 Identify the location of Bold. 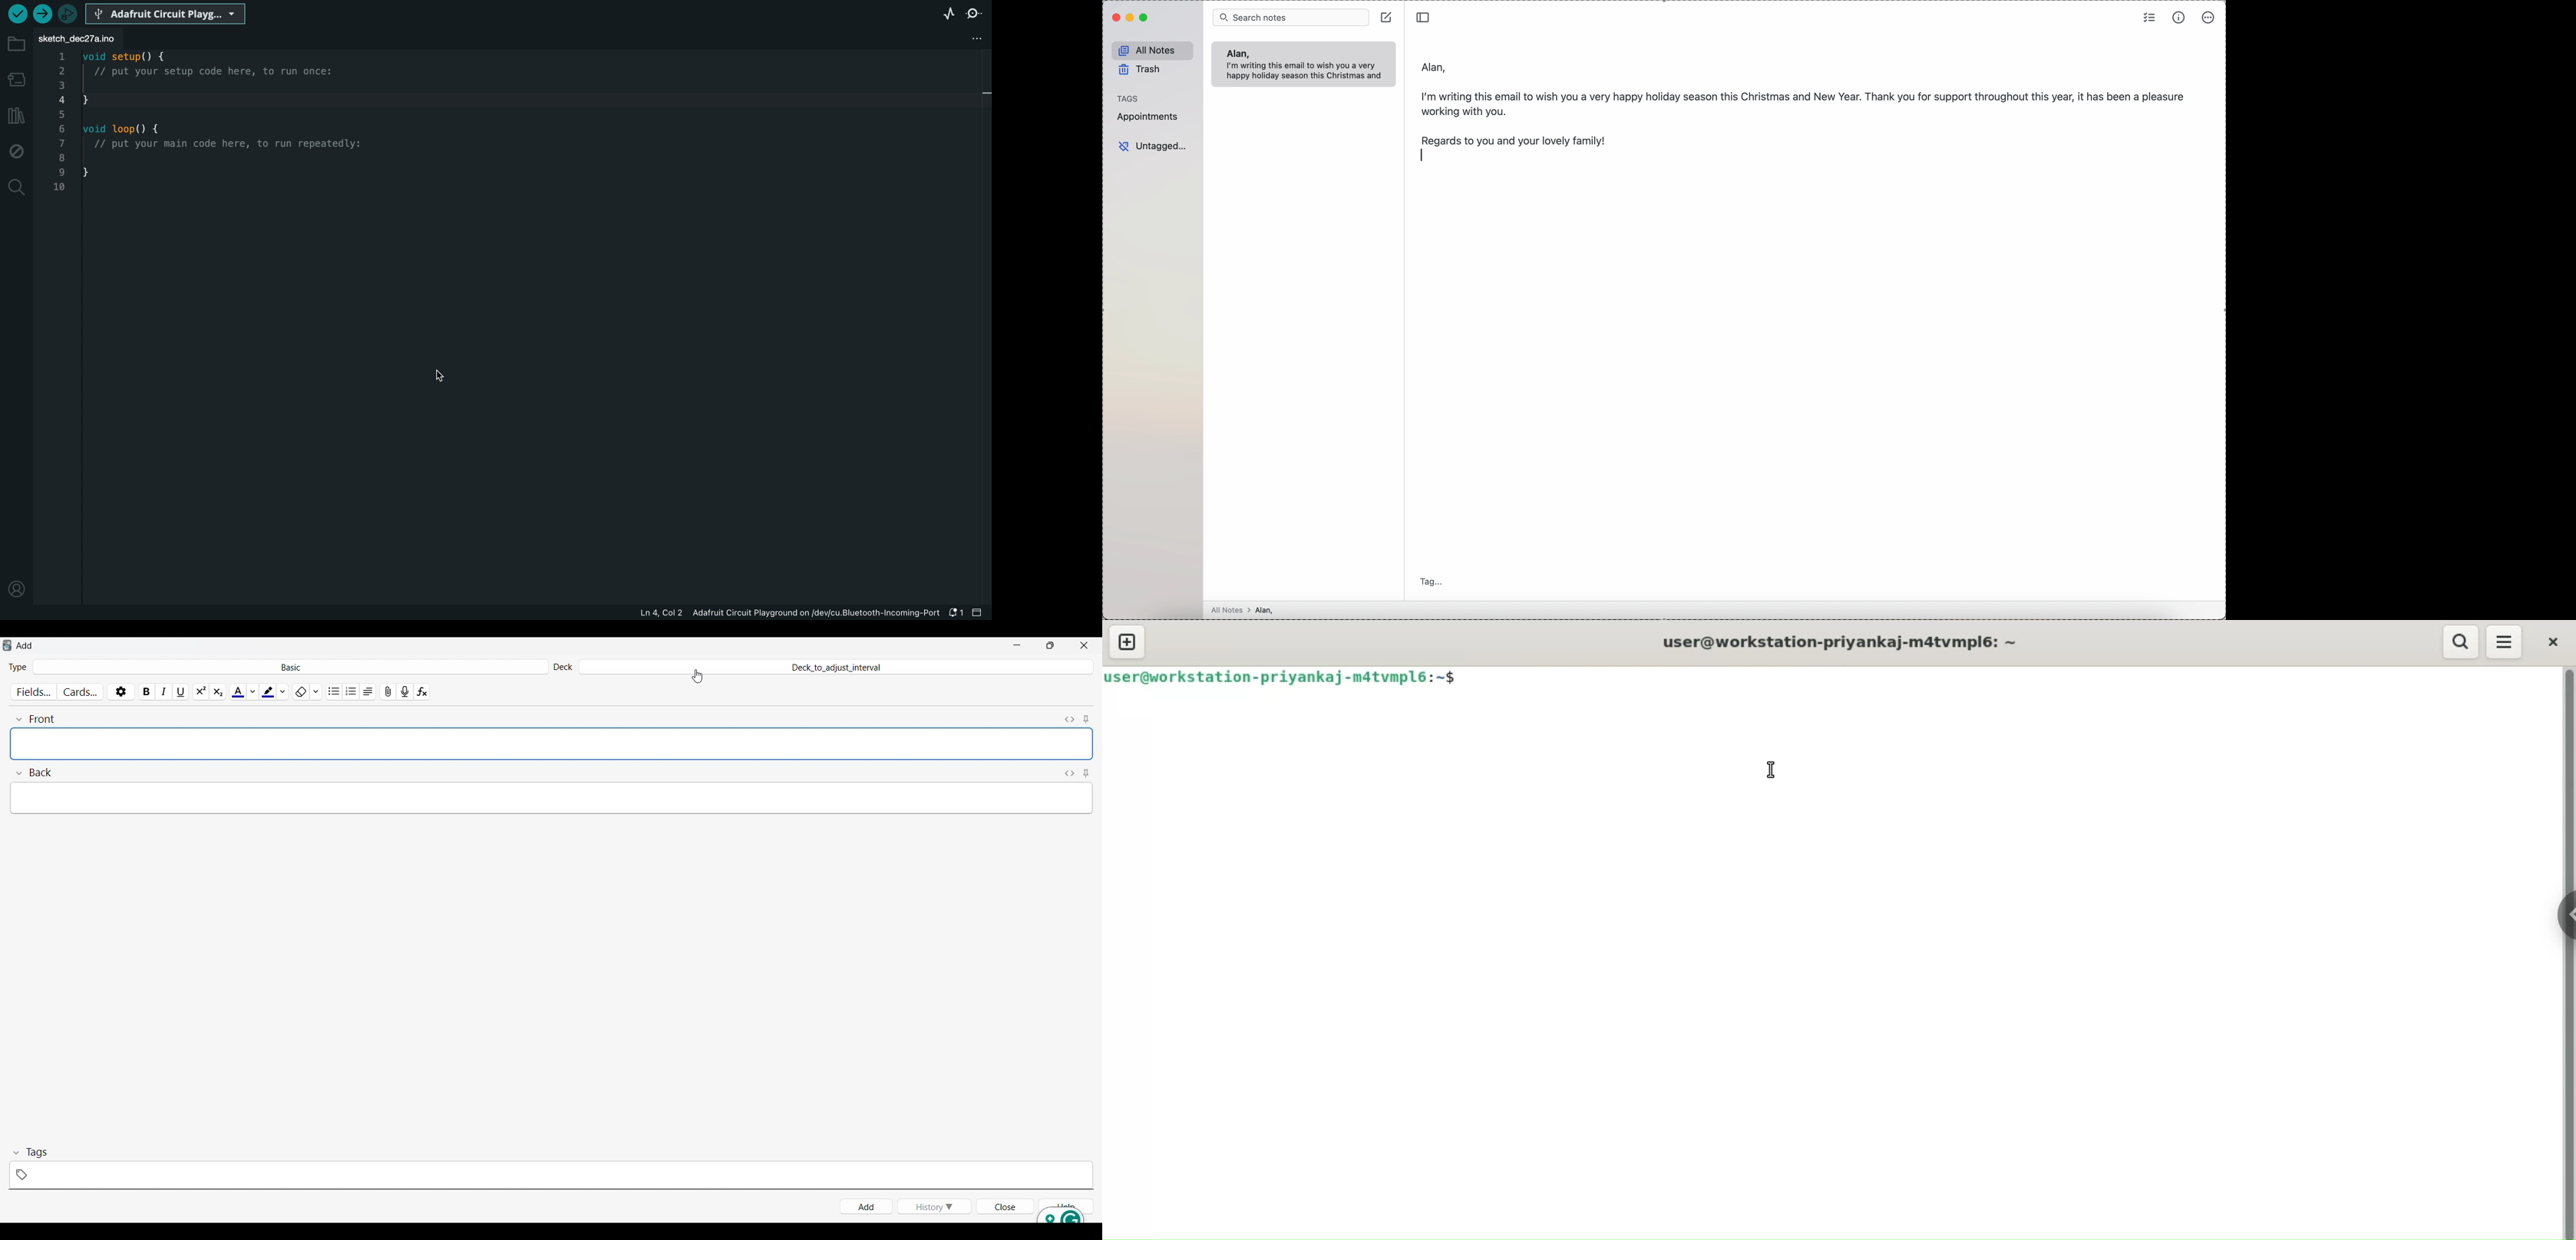
(147, 691).